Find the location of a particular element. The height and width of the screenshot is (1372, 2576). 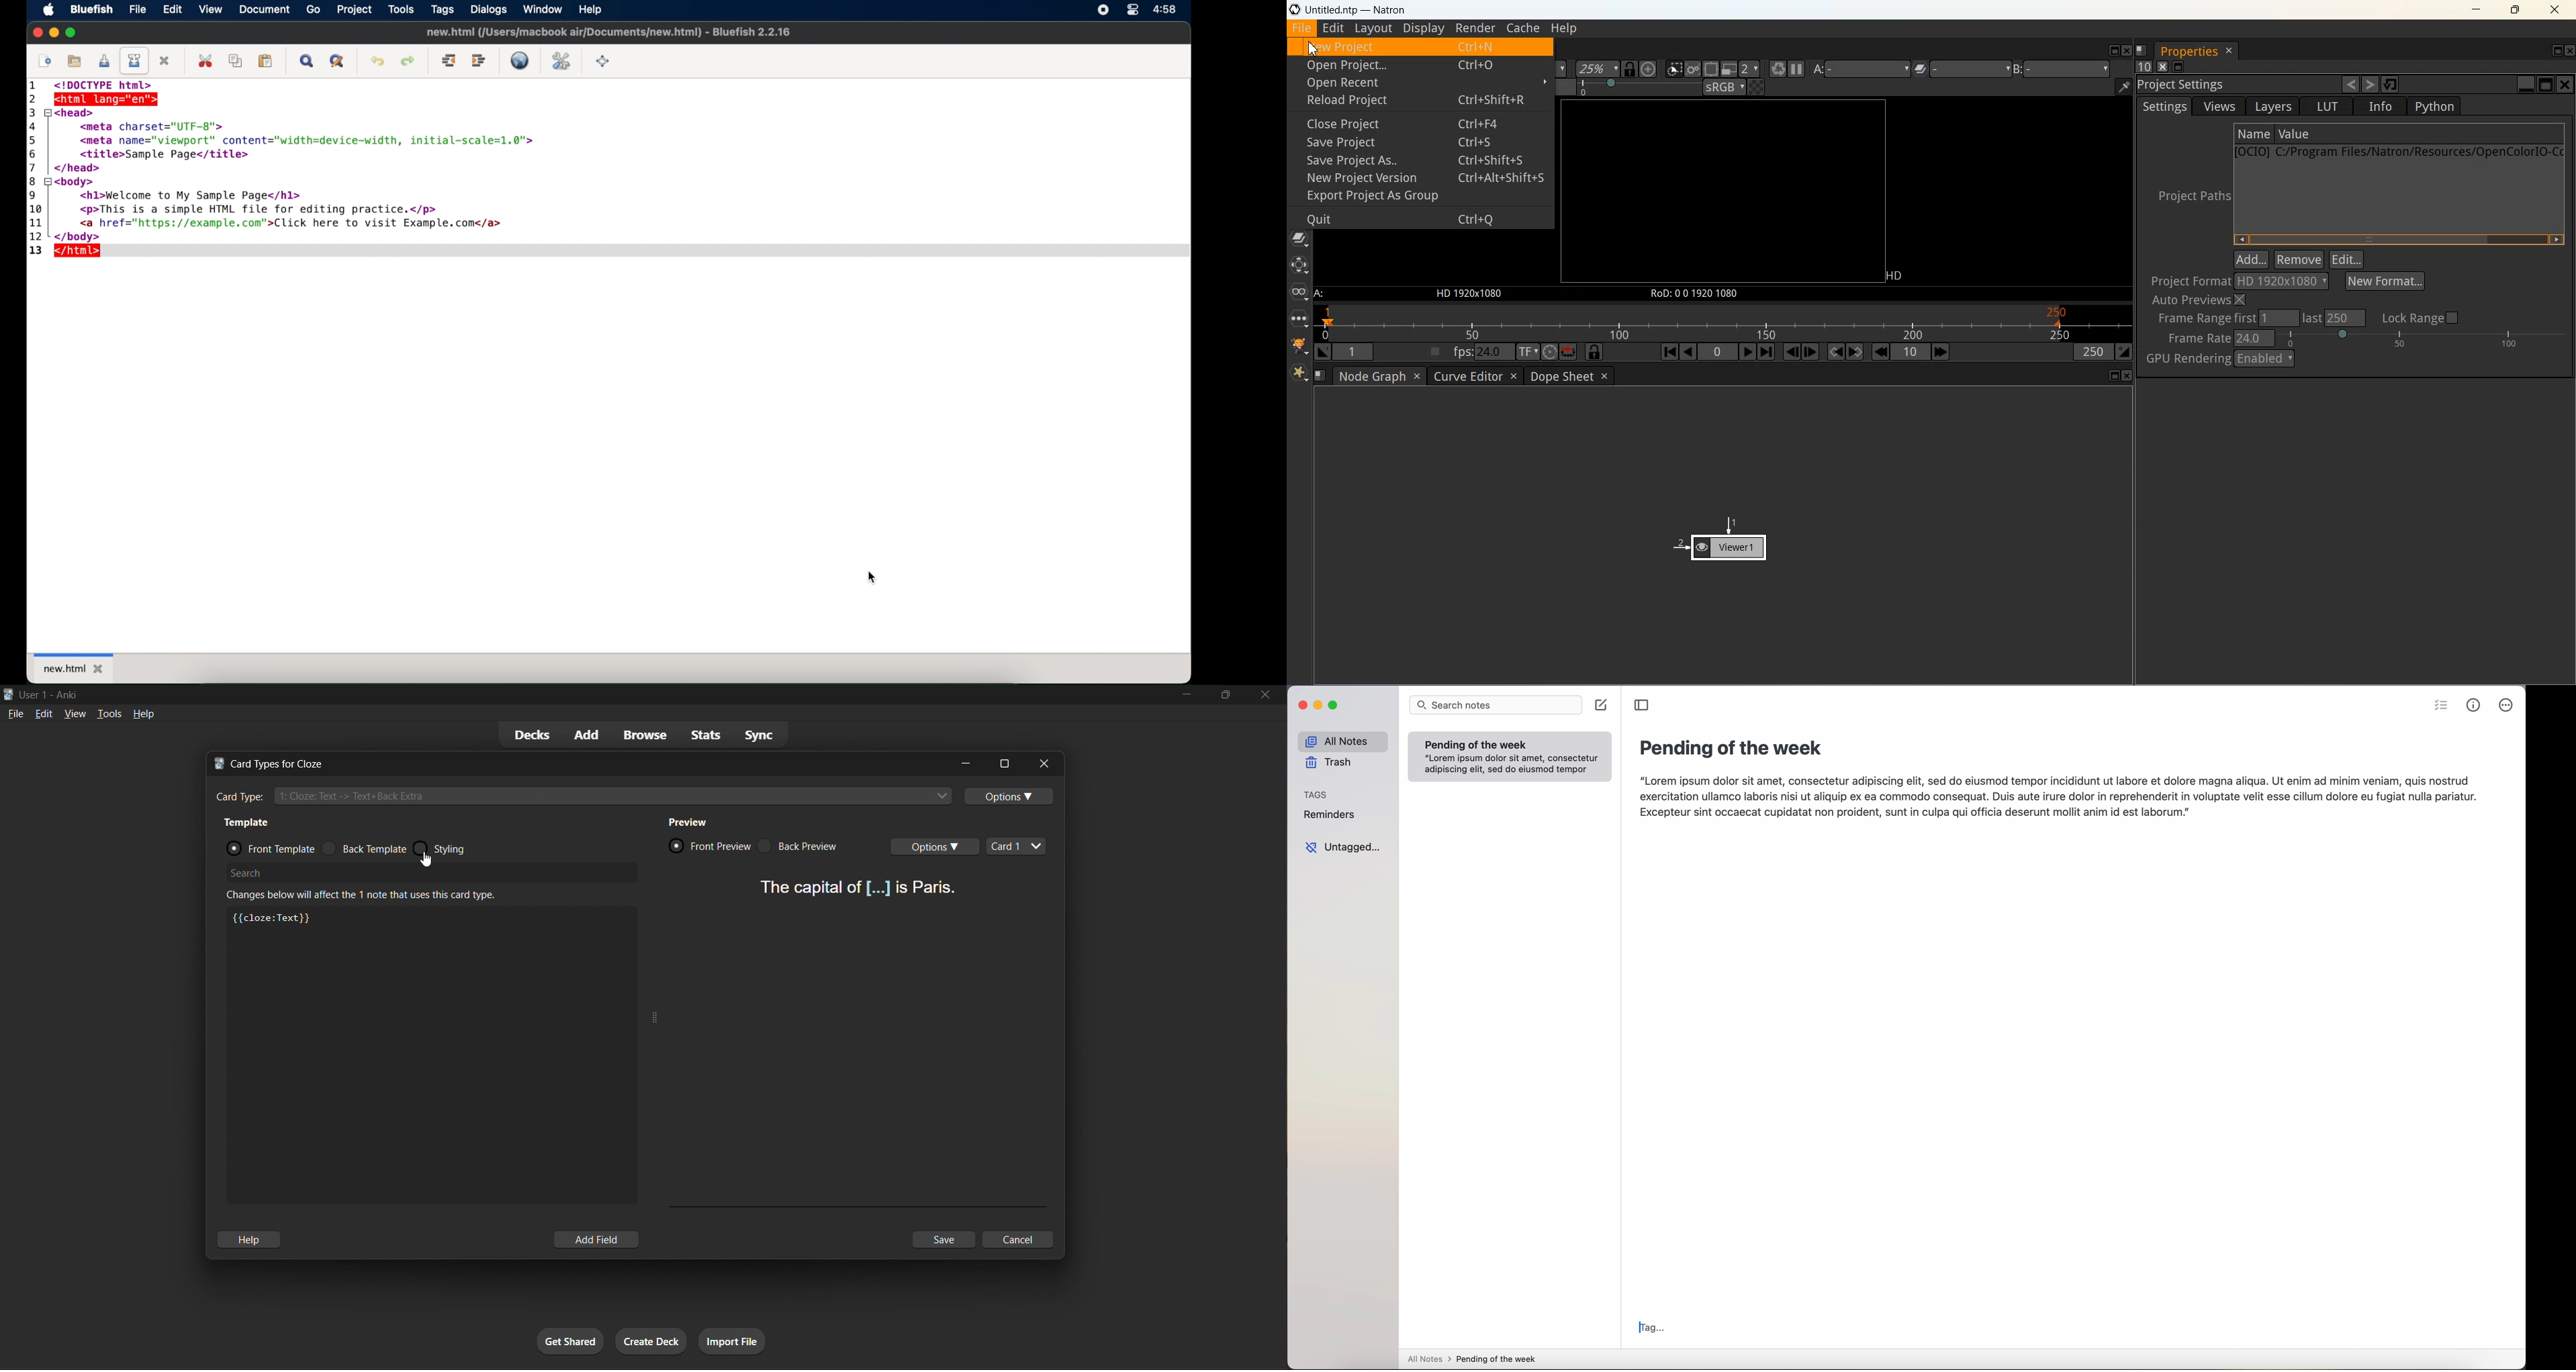

cancel is located at coordinates (1019, 1239).